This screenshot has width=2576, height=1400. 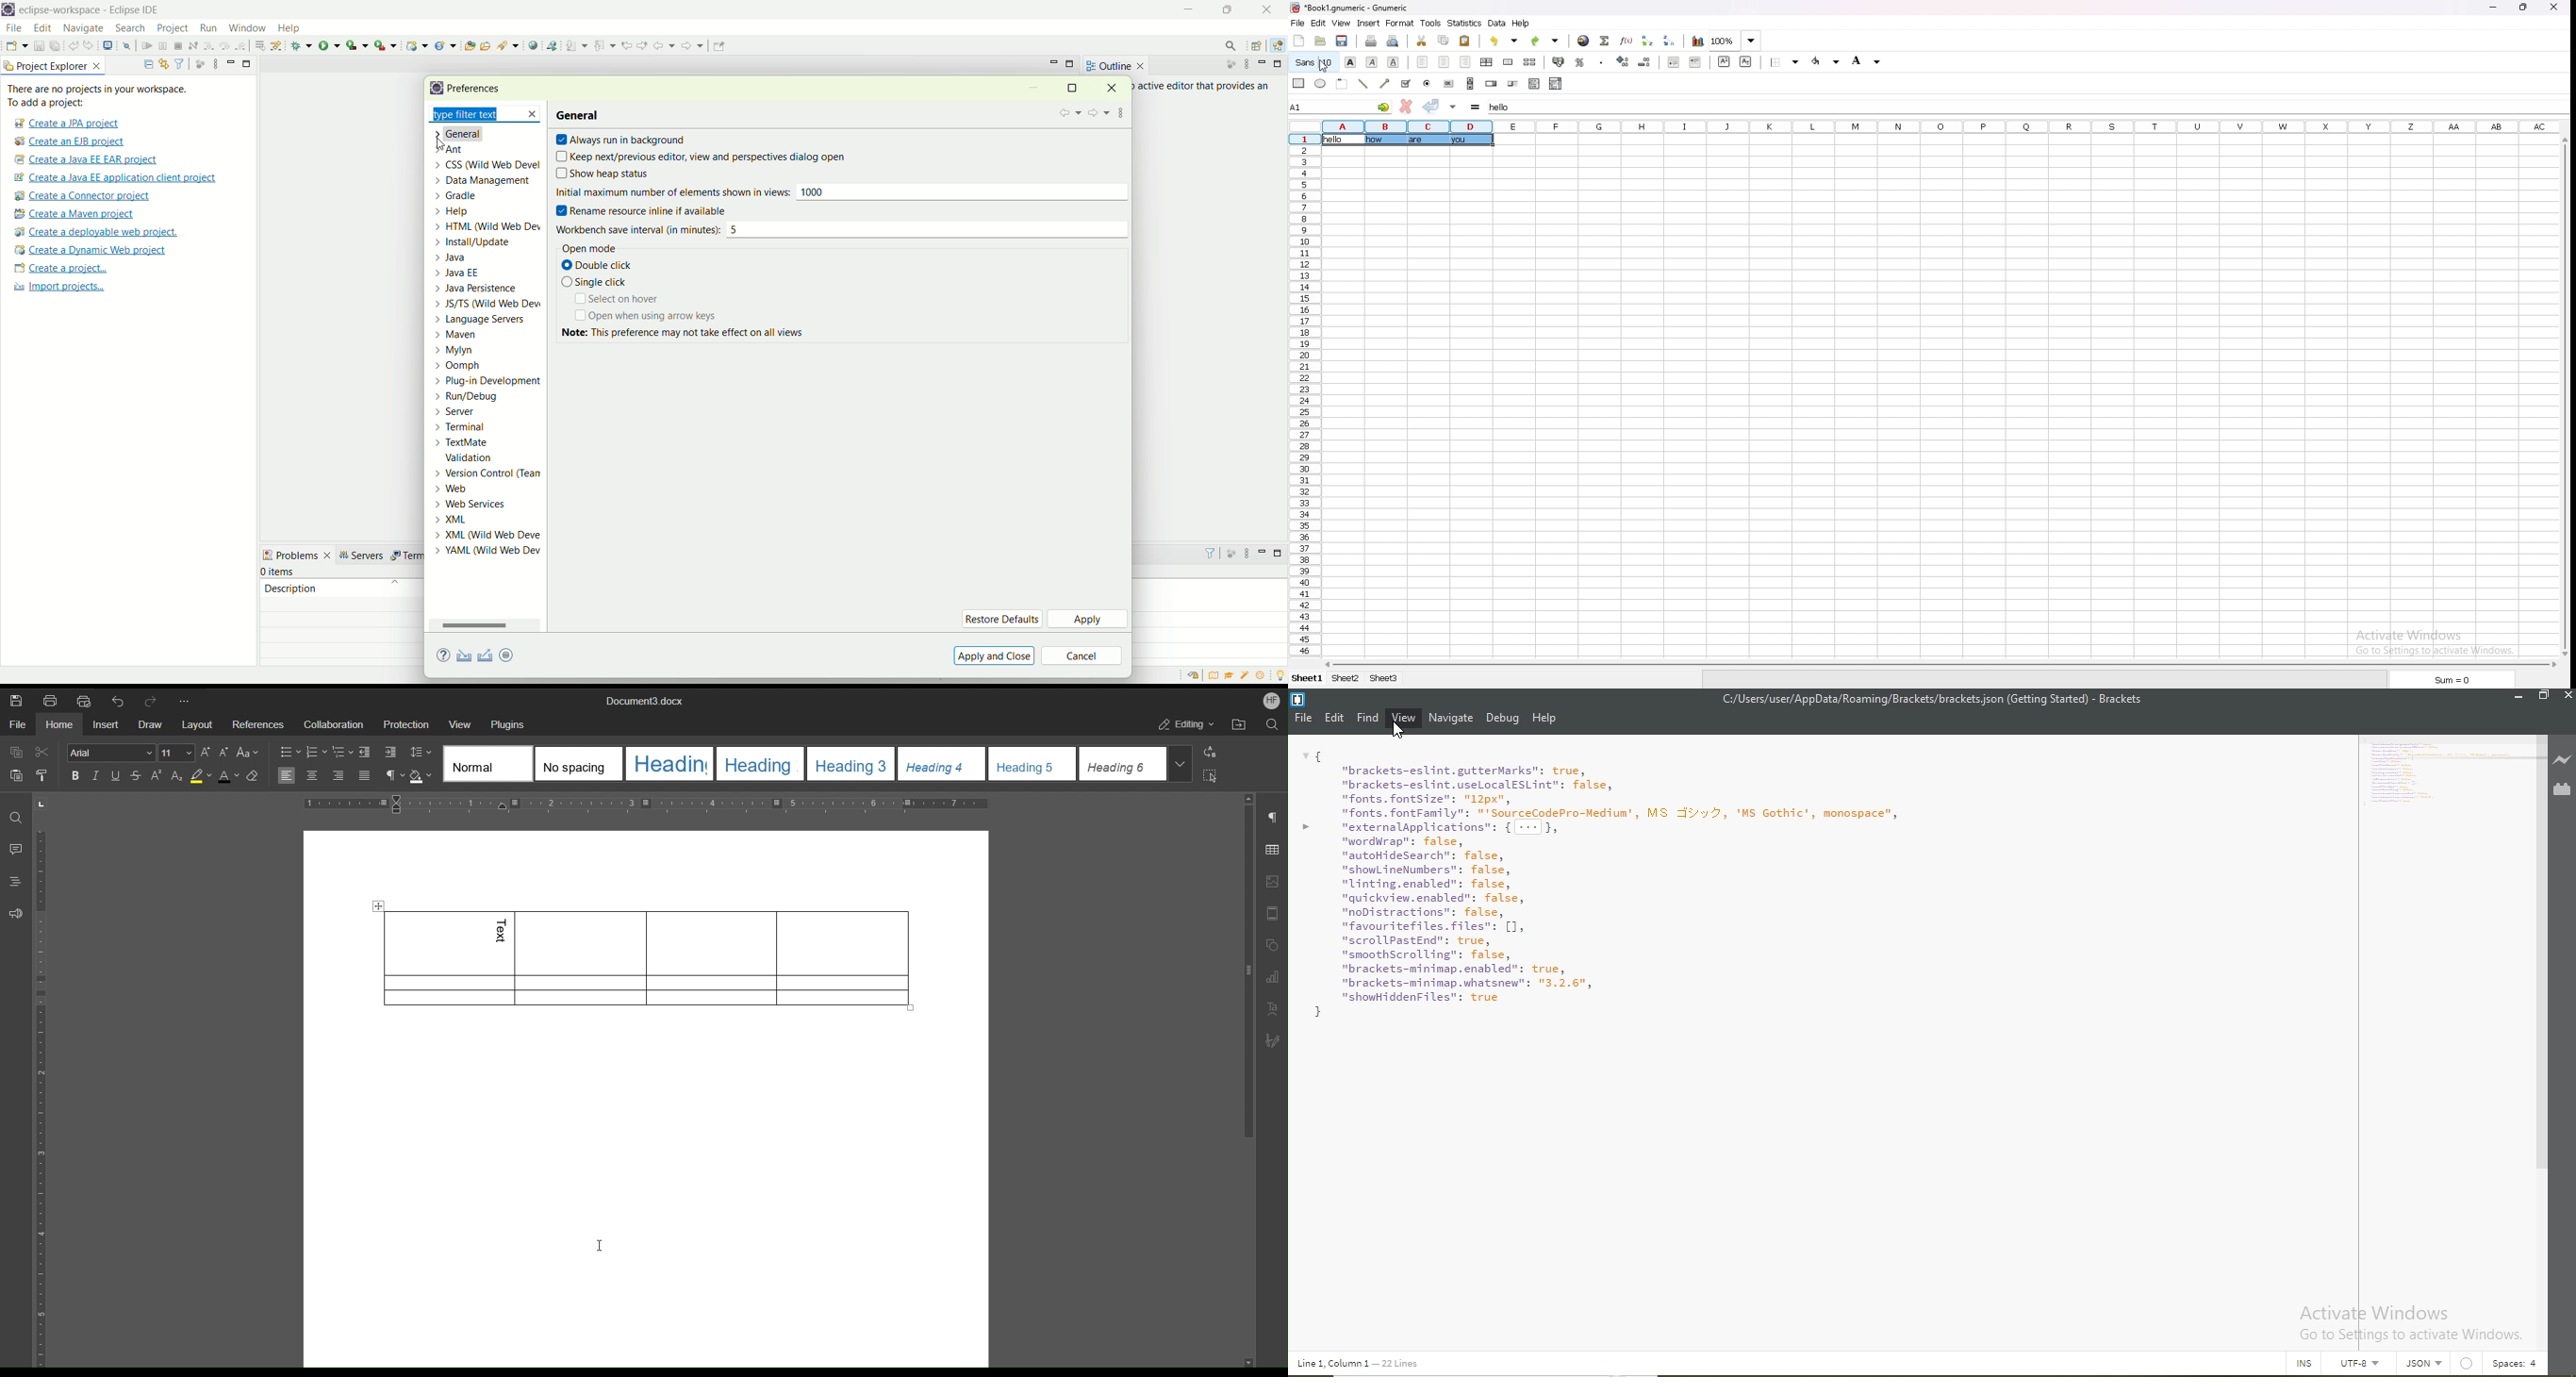 I want to click on split merged cells, so click(x=1530, y=62).